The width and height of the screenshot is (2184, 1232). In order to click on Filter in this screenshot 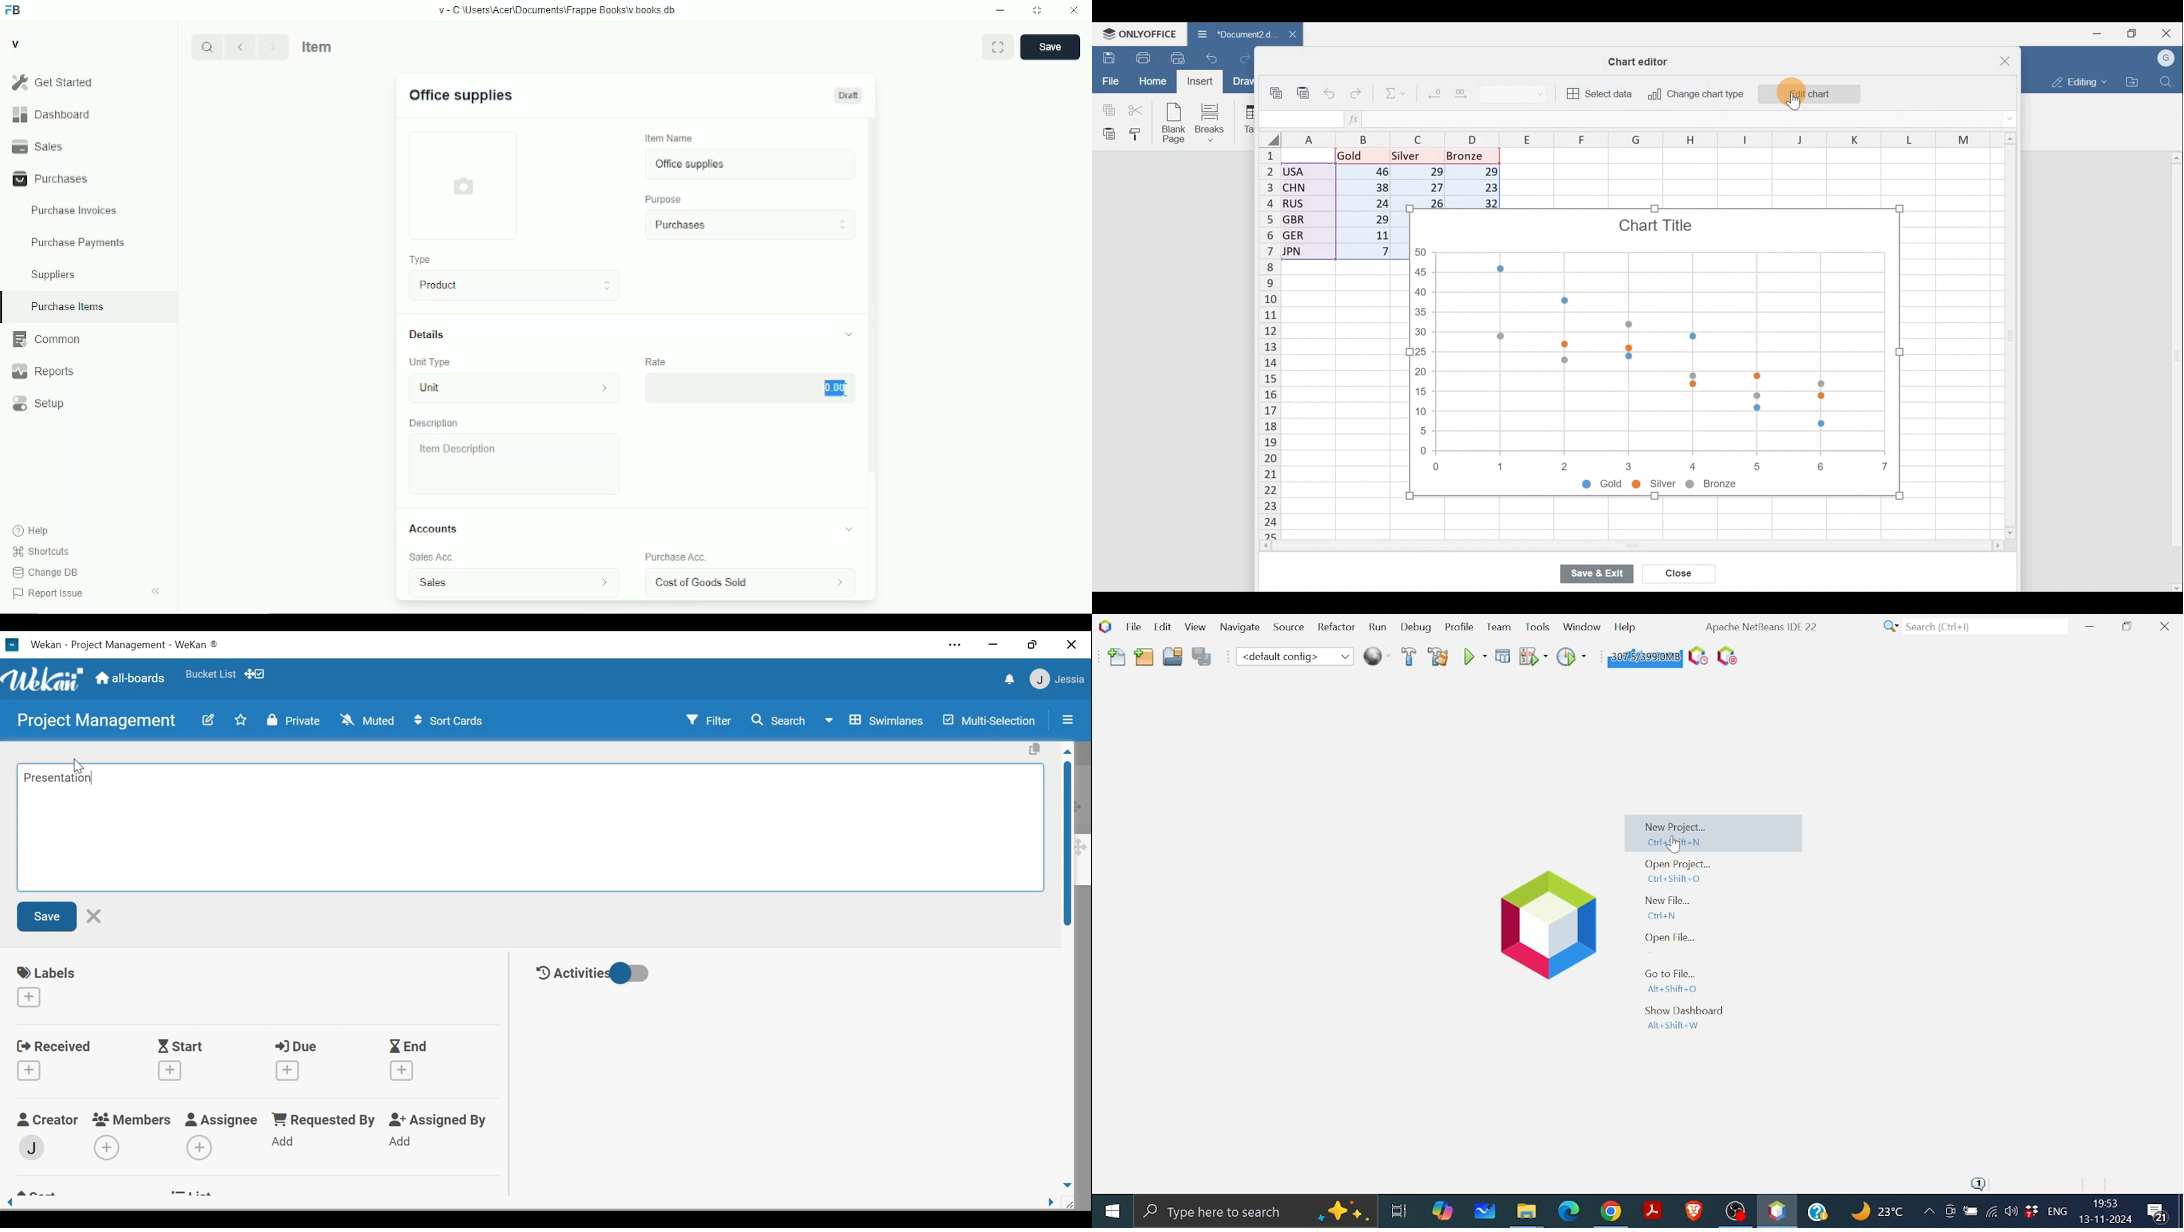, I will do `click(708, 721)`.